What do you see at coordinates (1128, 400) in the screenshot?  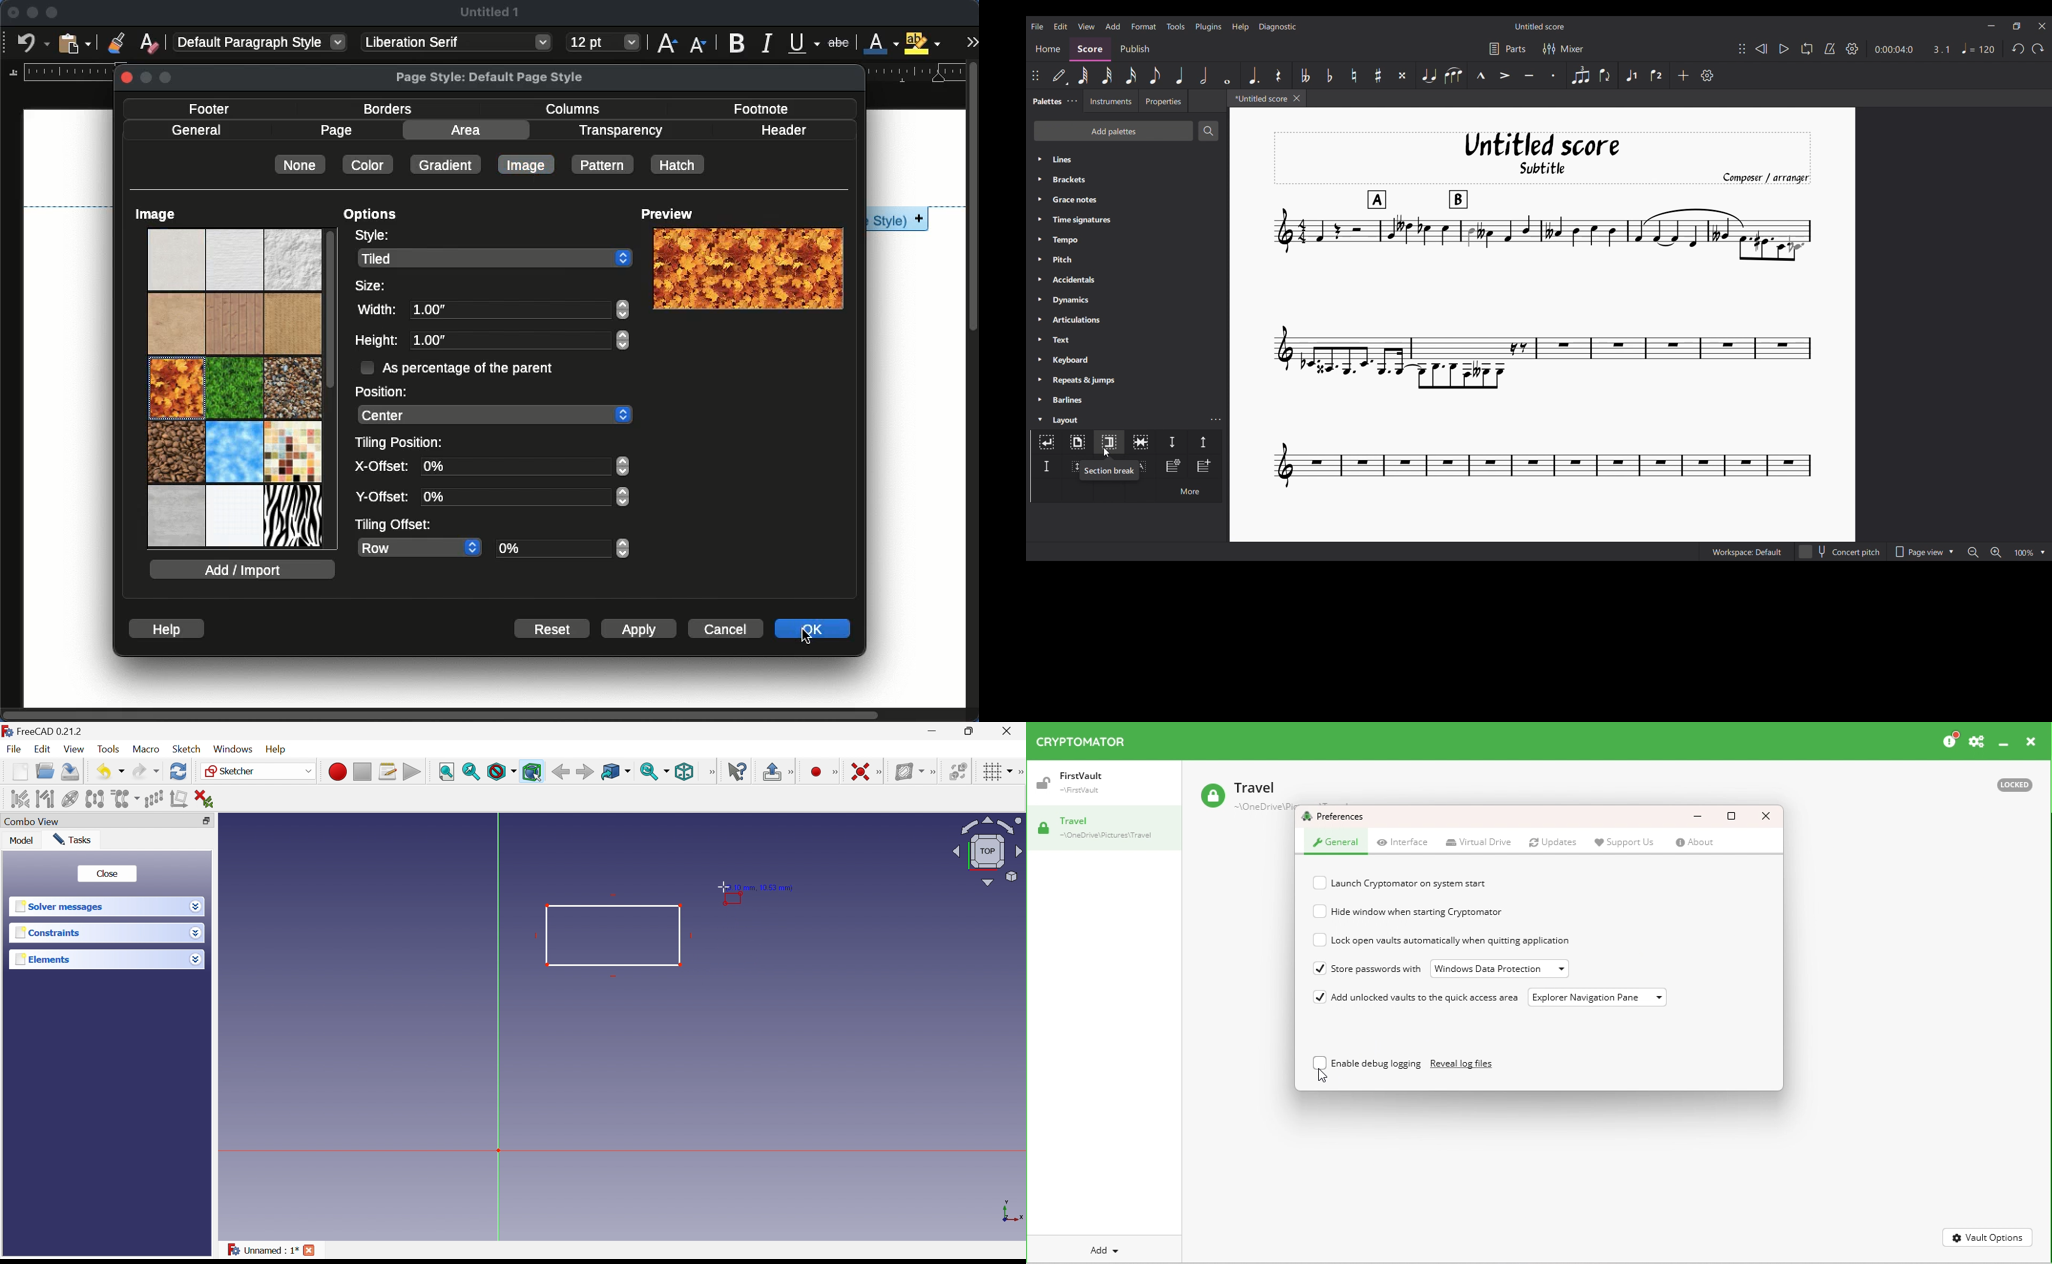 I see `Barlines` at bounding box center [1128, 400].